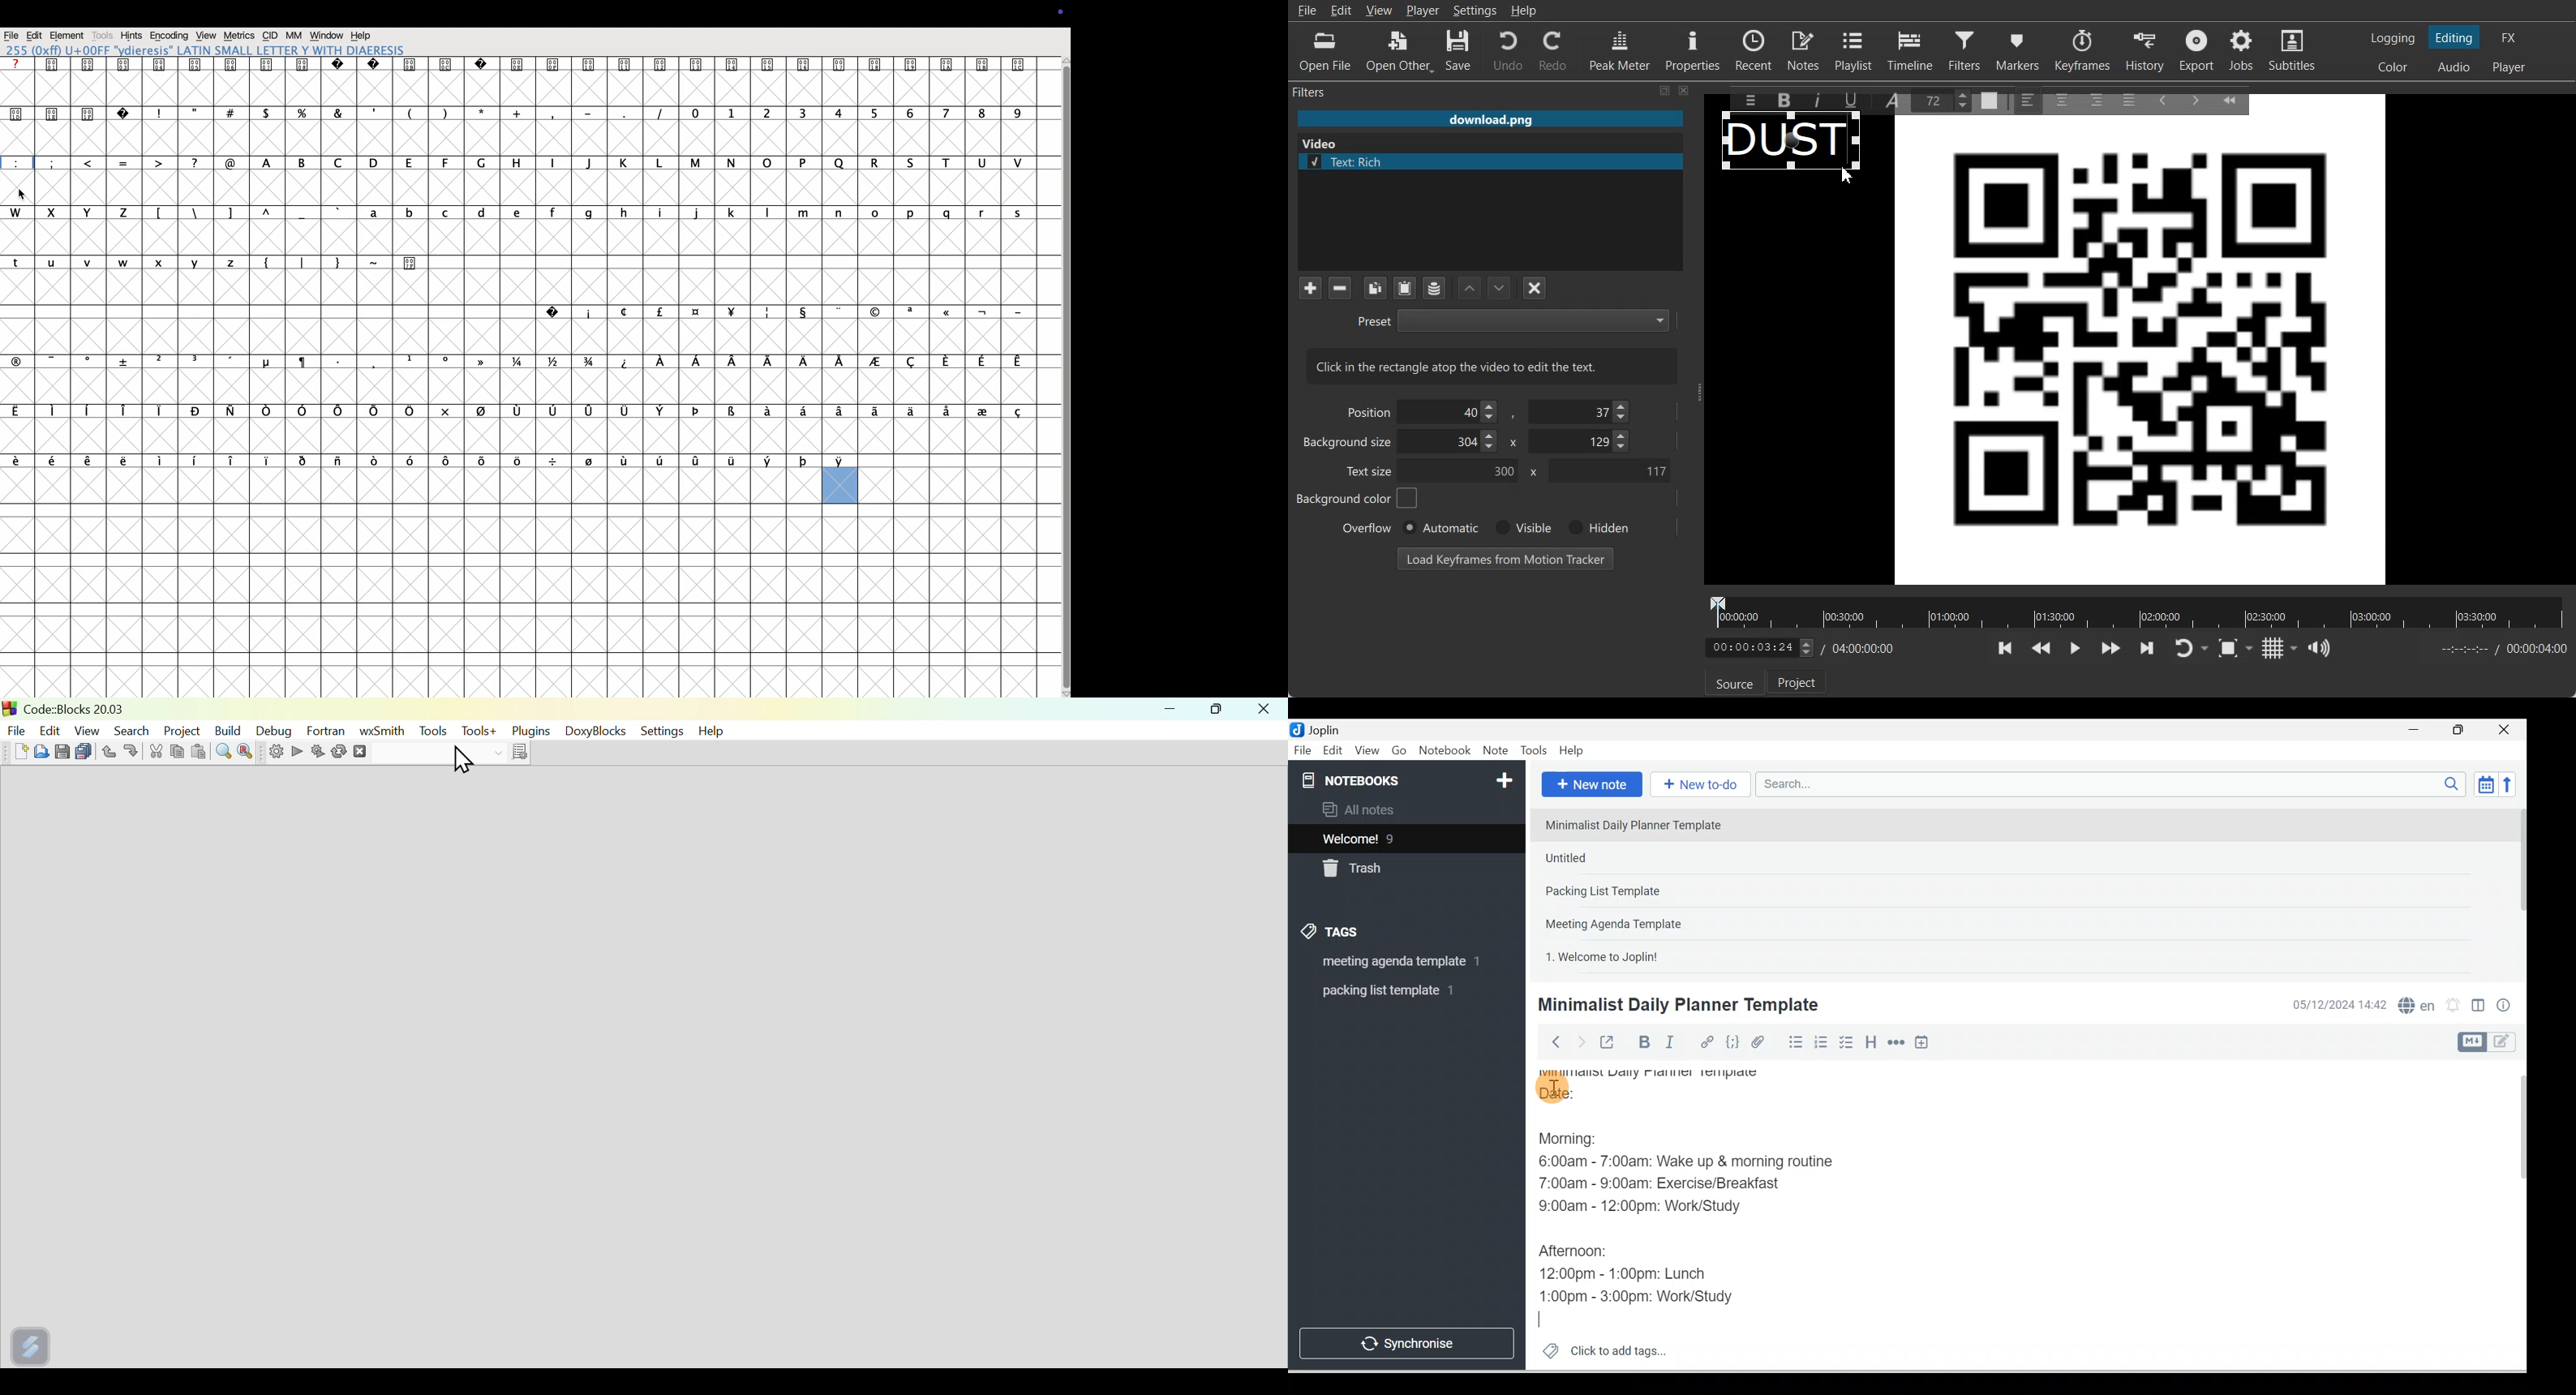  Describe the element at coordinates (161, 182) in the screenshot. I see `>` at that location.